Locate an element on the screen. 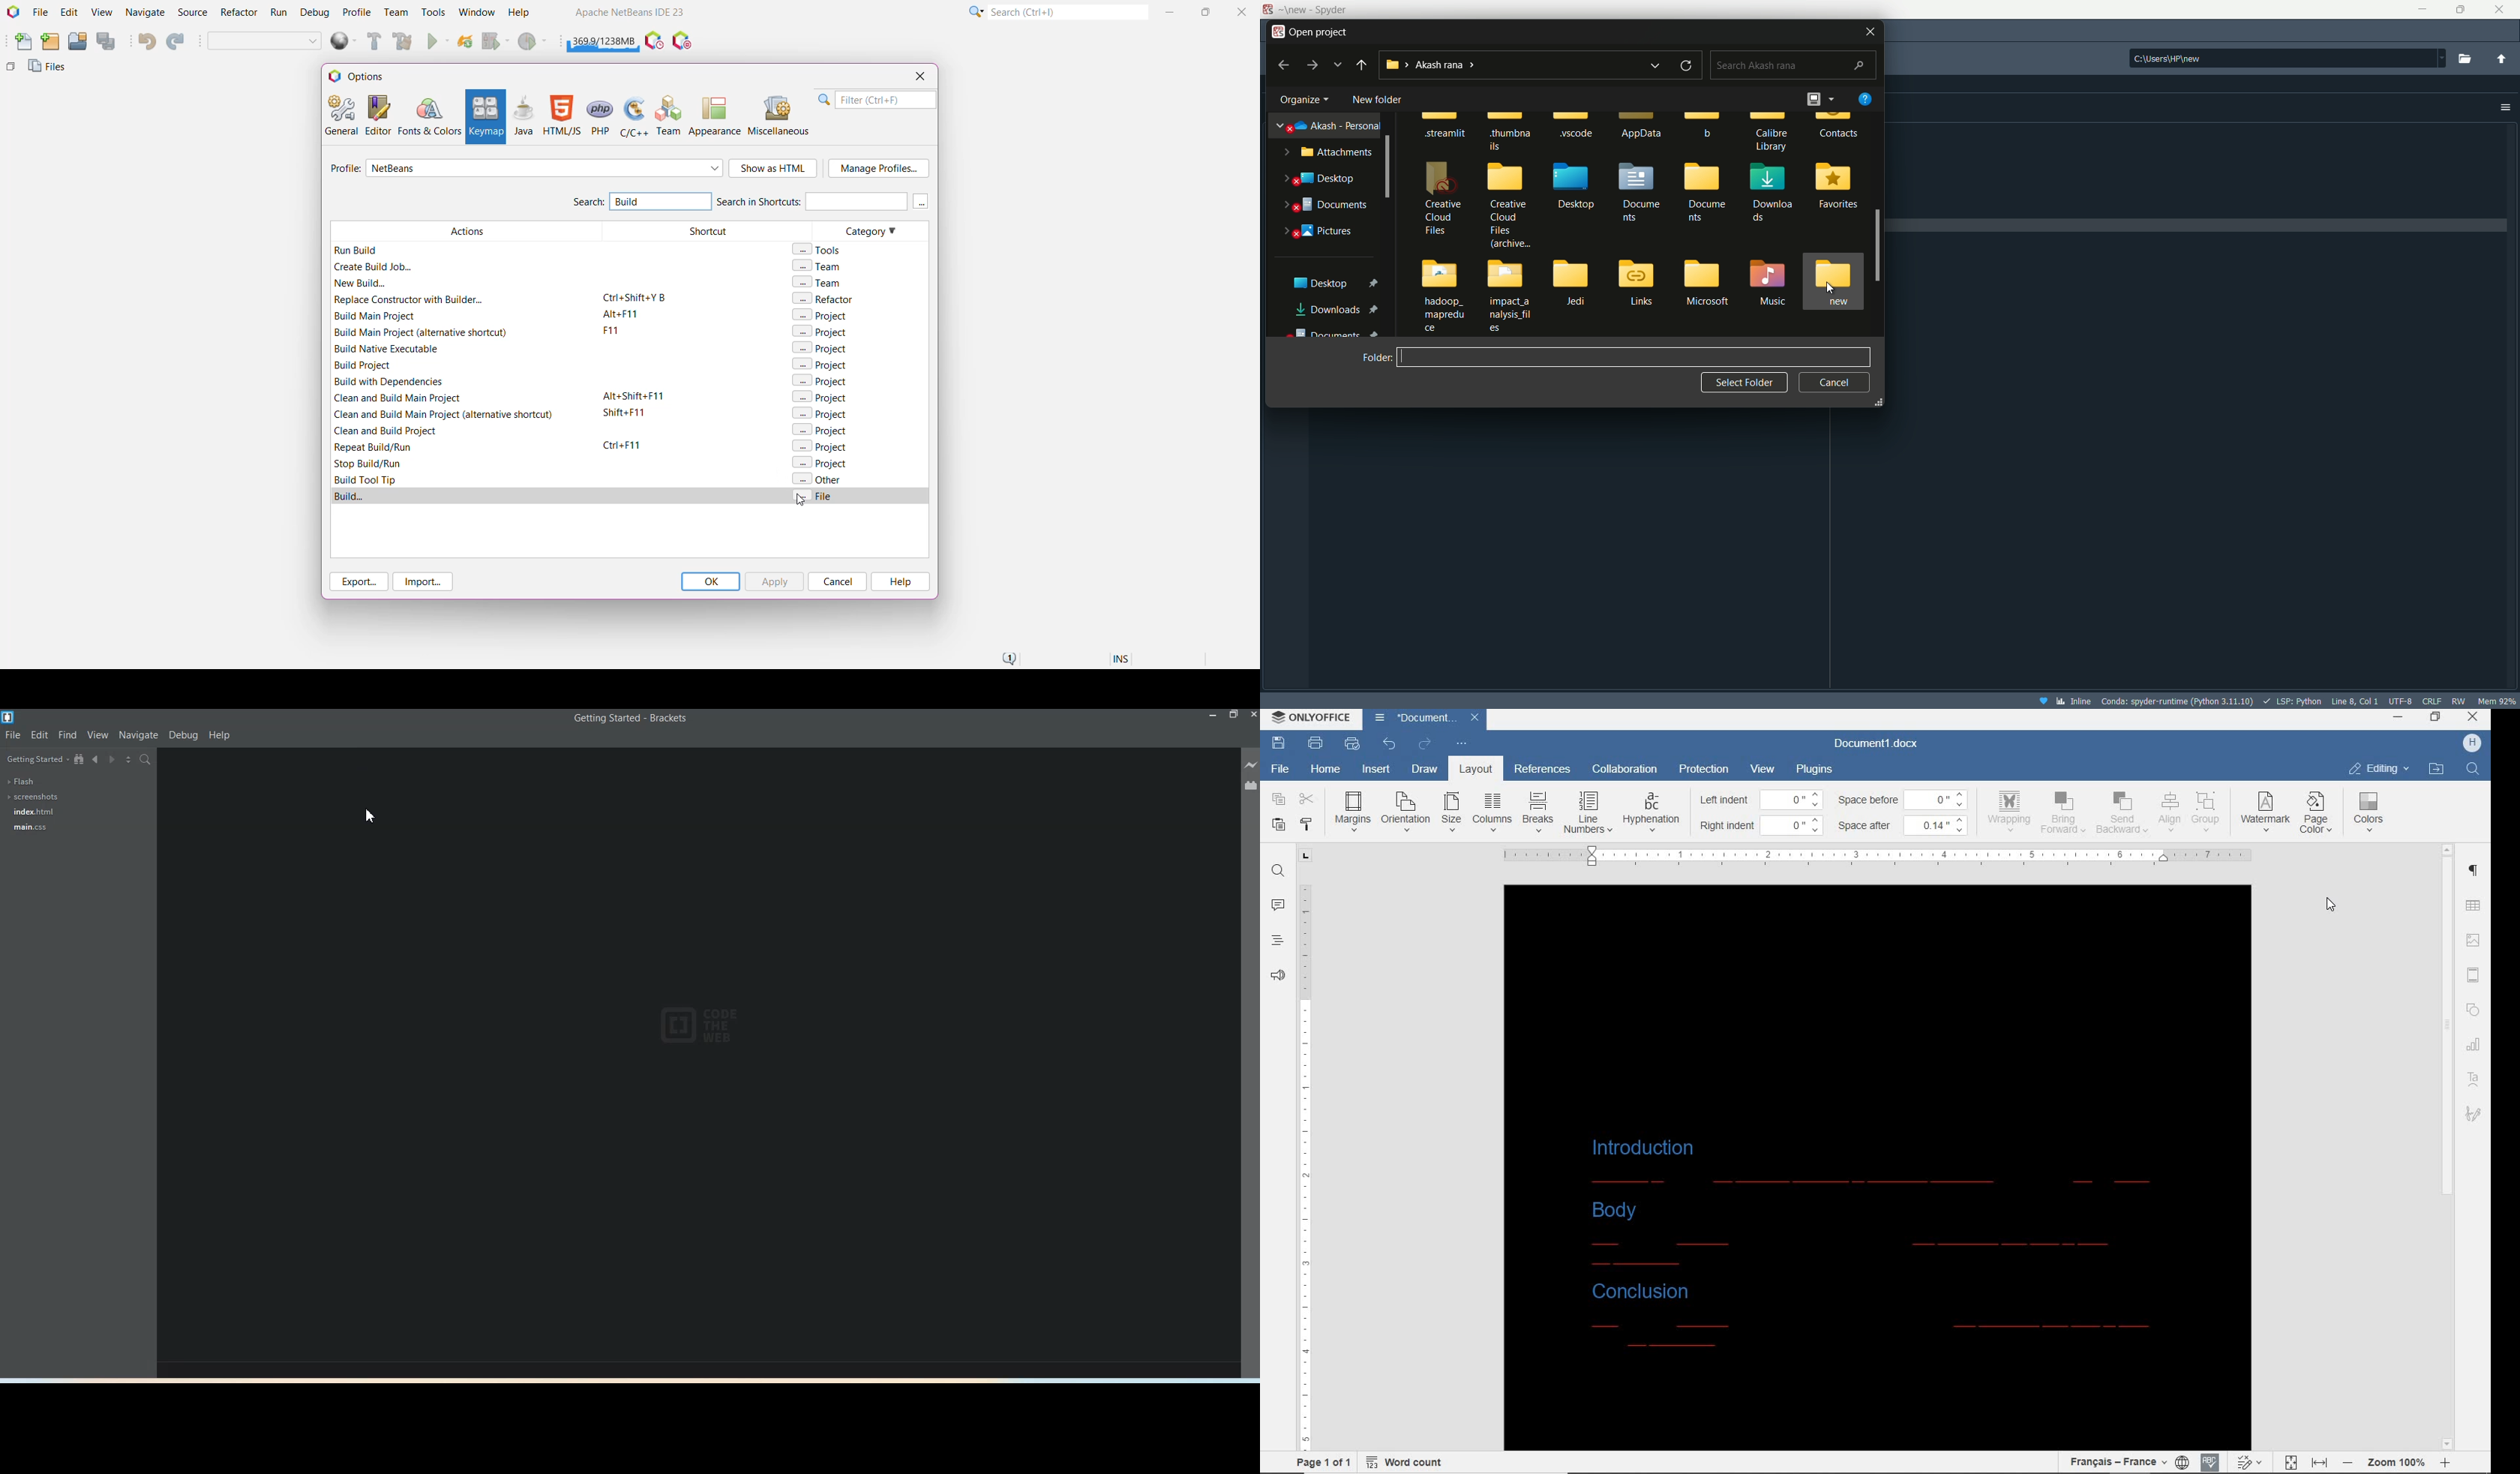  backward is located at coordinates (1282, 64).